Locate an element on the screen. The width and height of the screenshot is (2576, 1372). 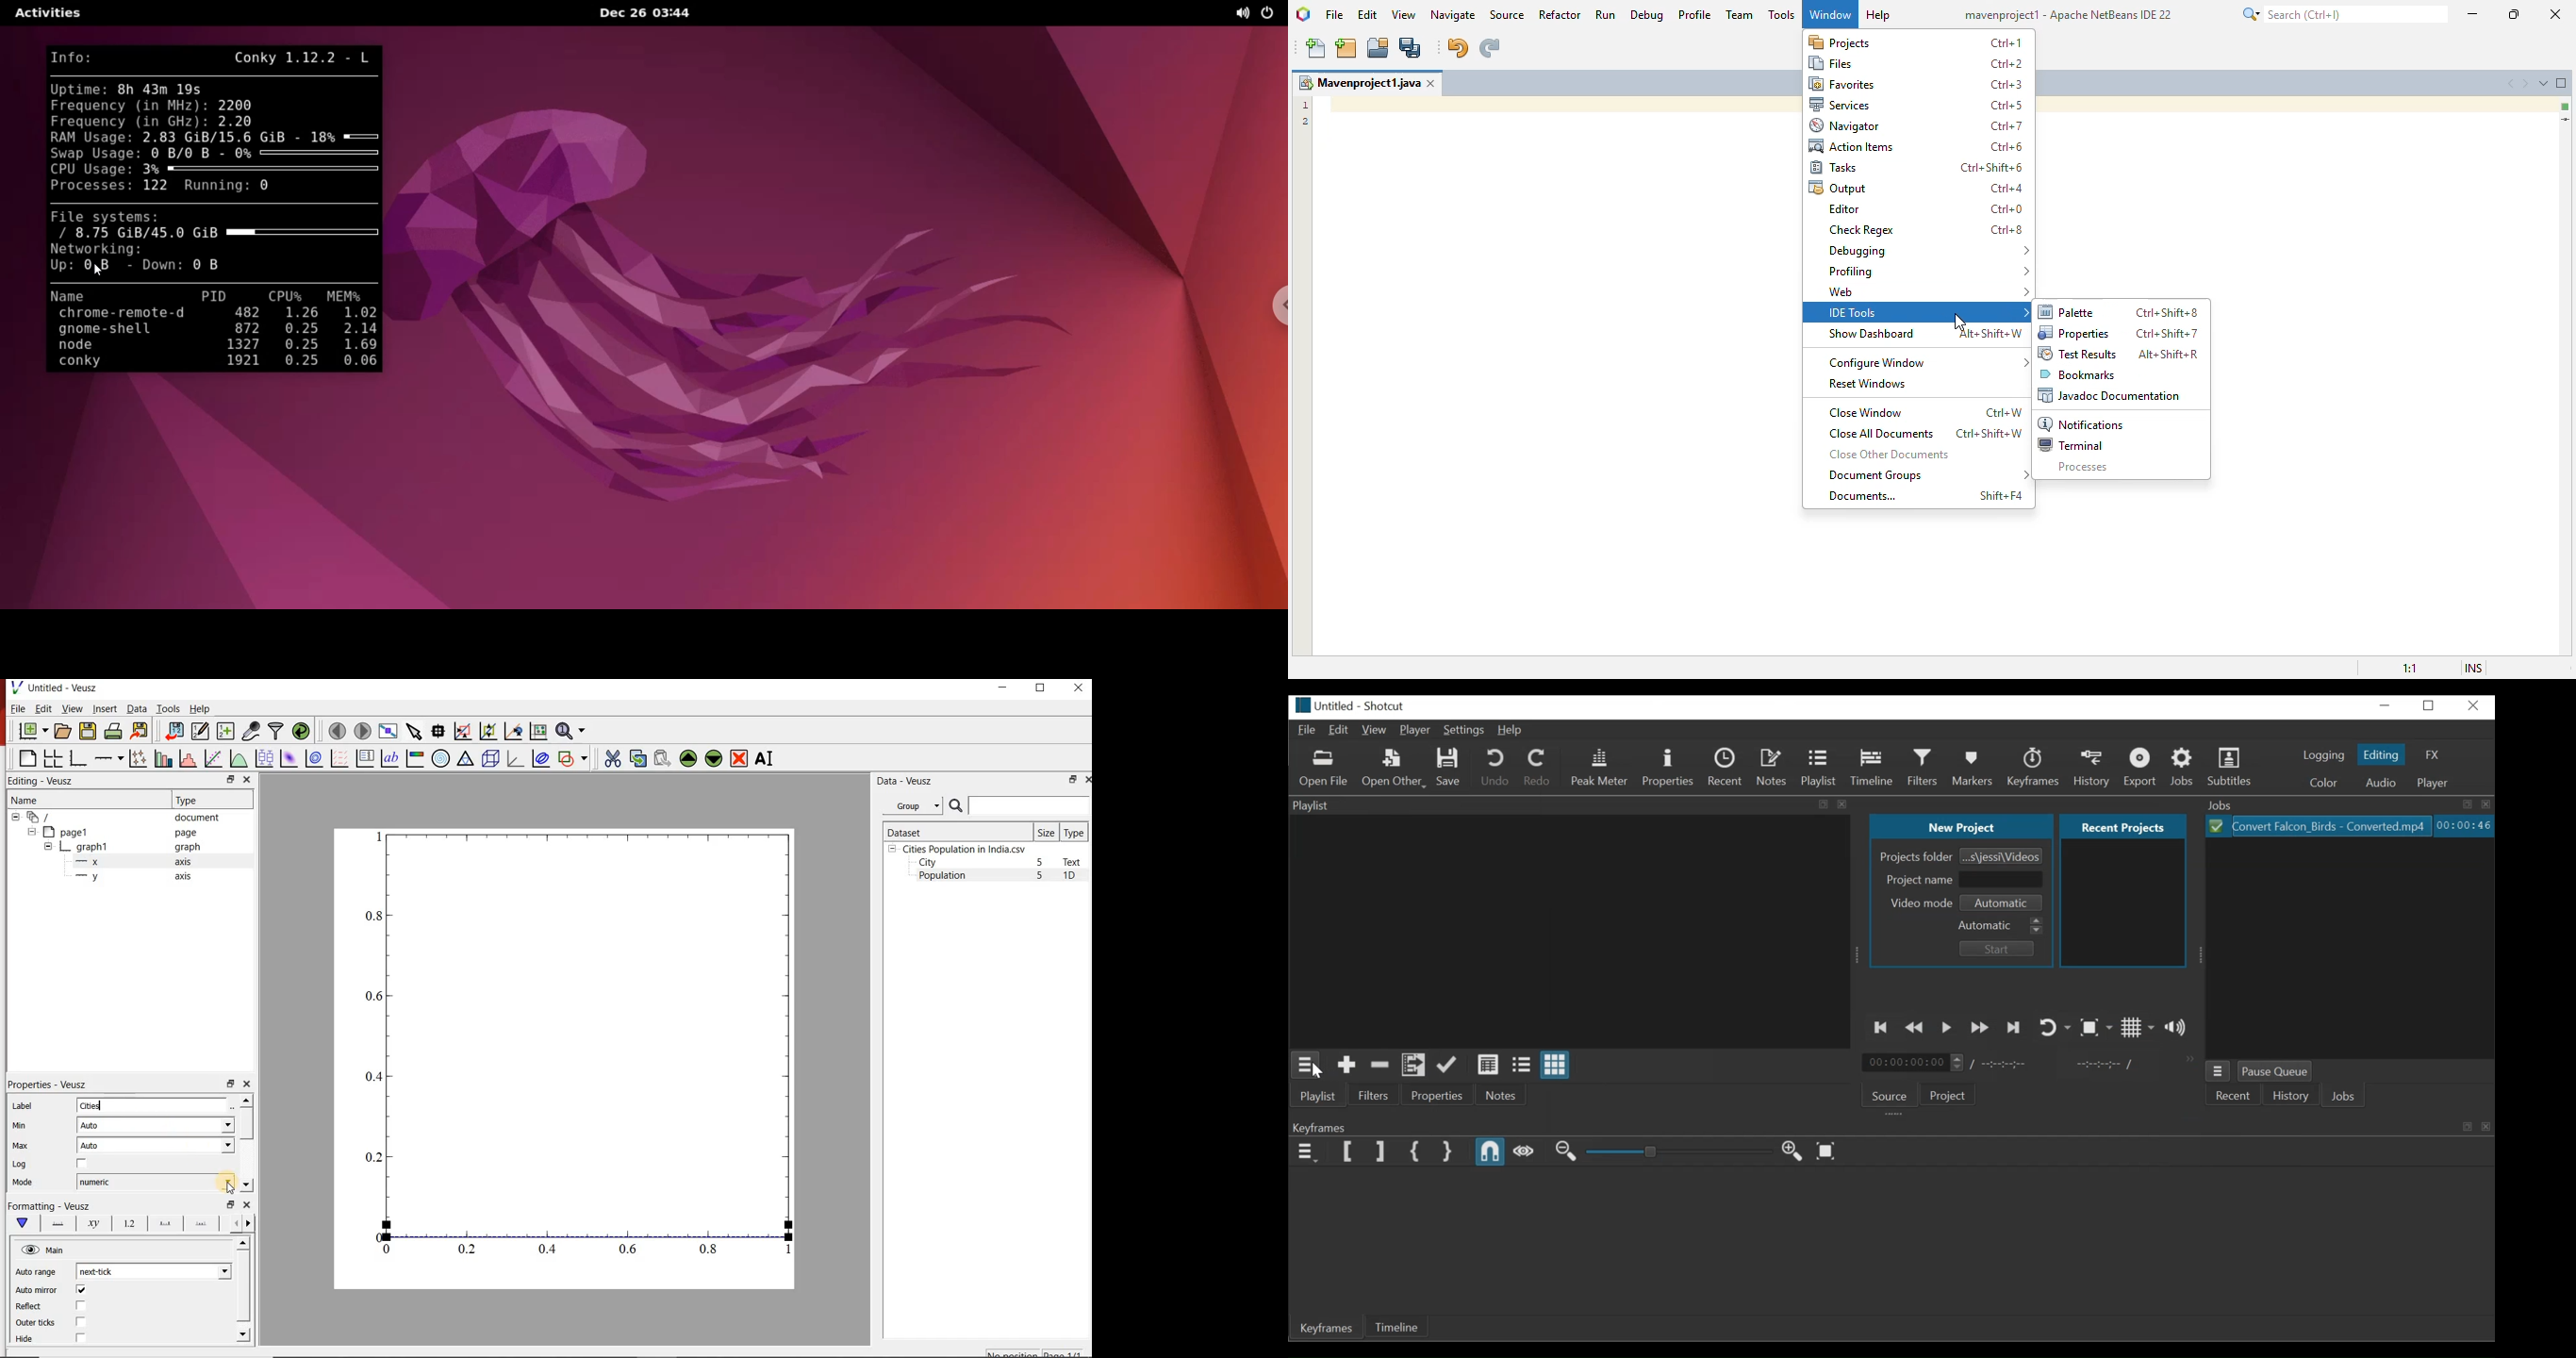
click to recenter graph axes is located at coordinates (512, 732).